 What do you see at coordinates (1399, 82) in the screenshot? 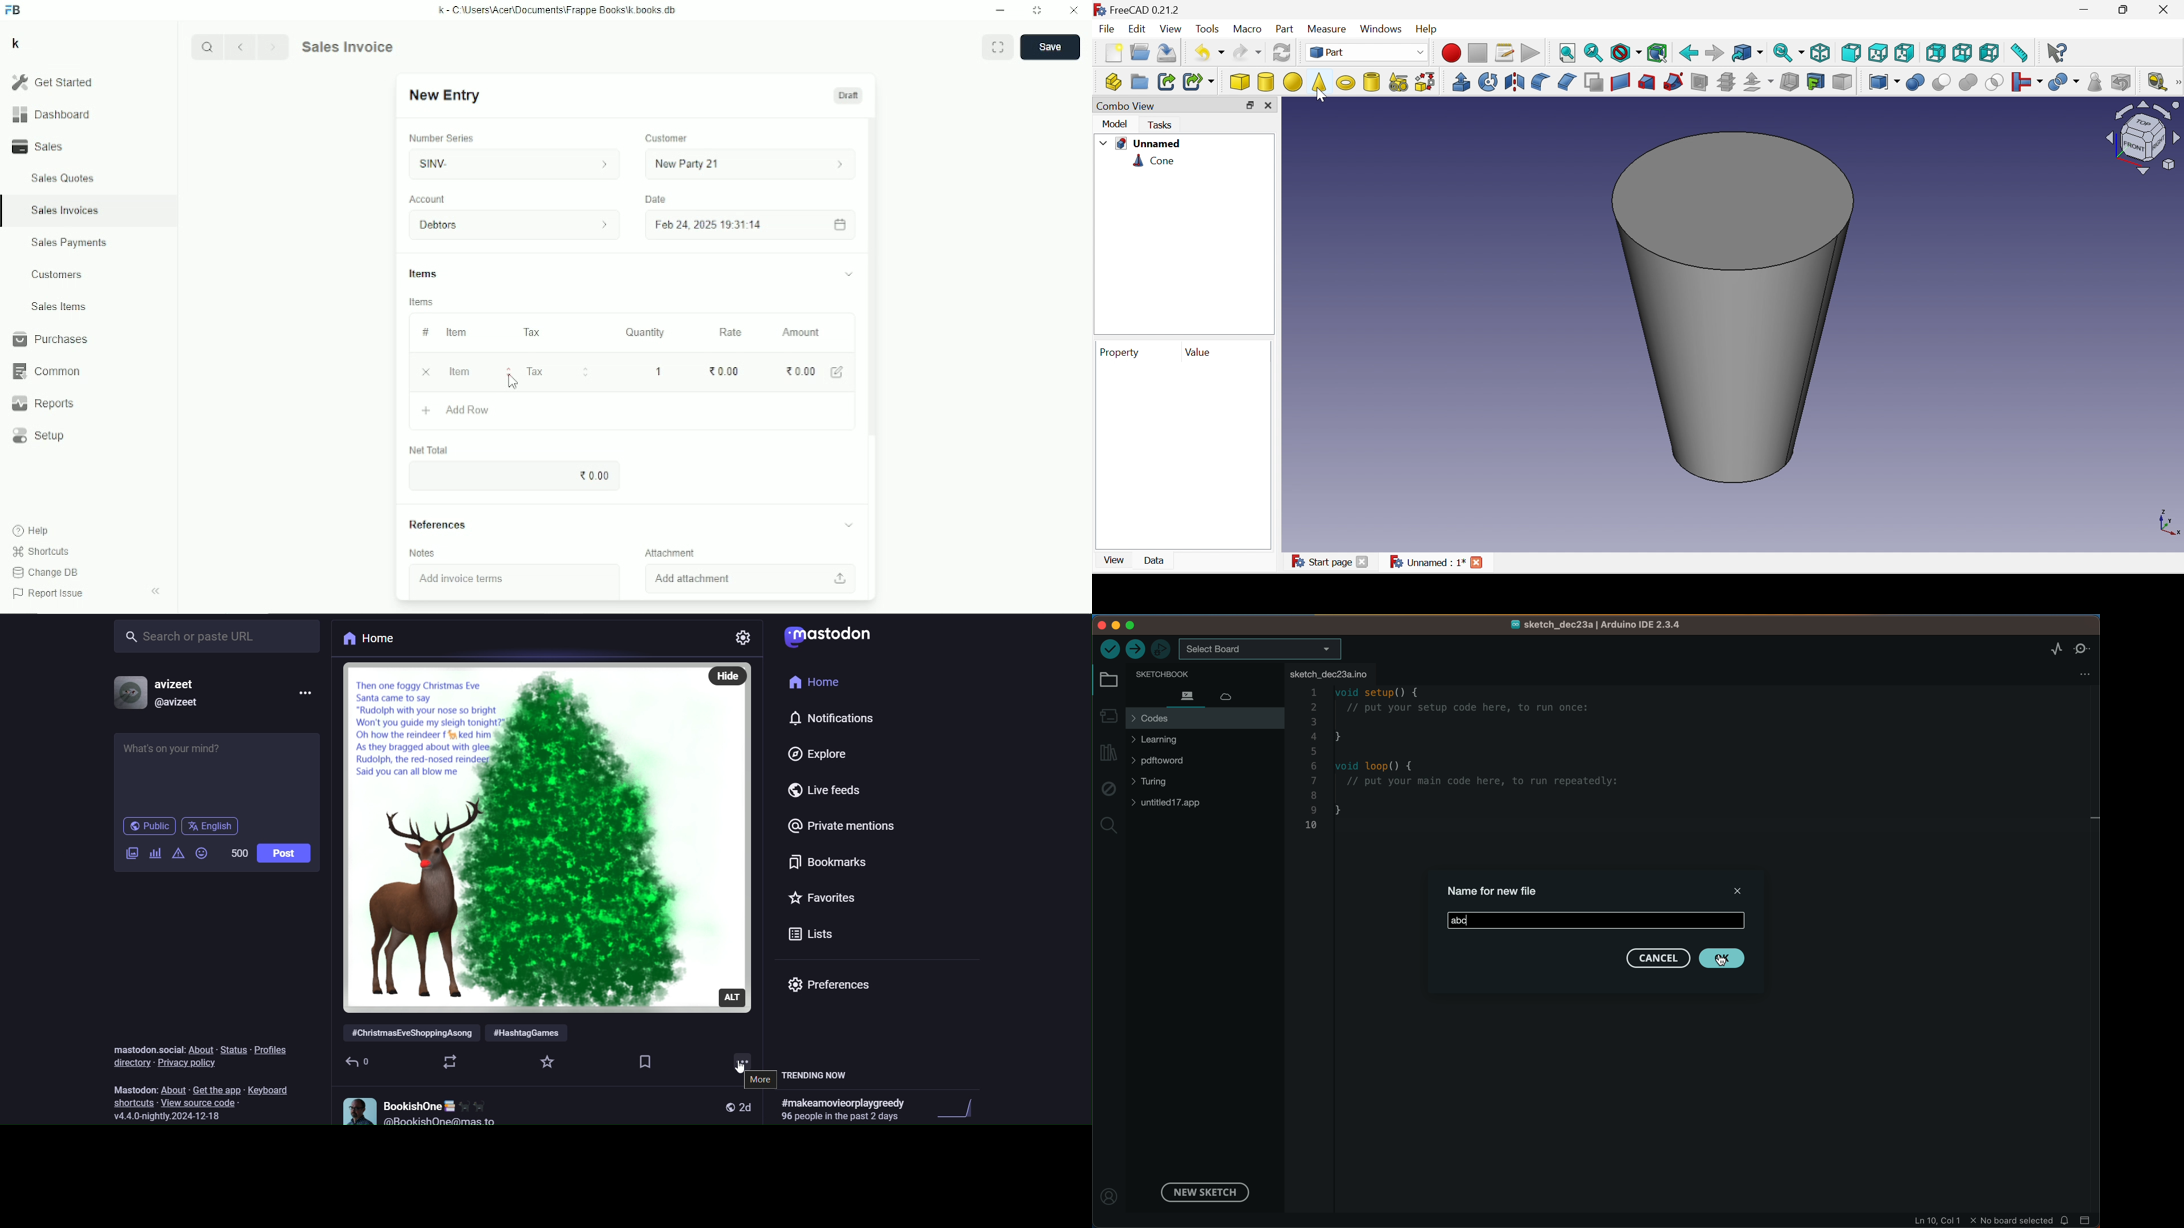
I see `Create primitives` at bounding box center [1399, 82].